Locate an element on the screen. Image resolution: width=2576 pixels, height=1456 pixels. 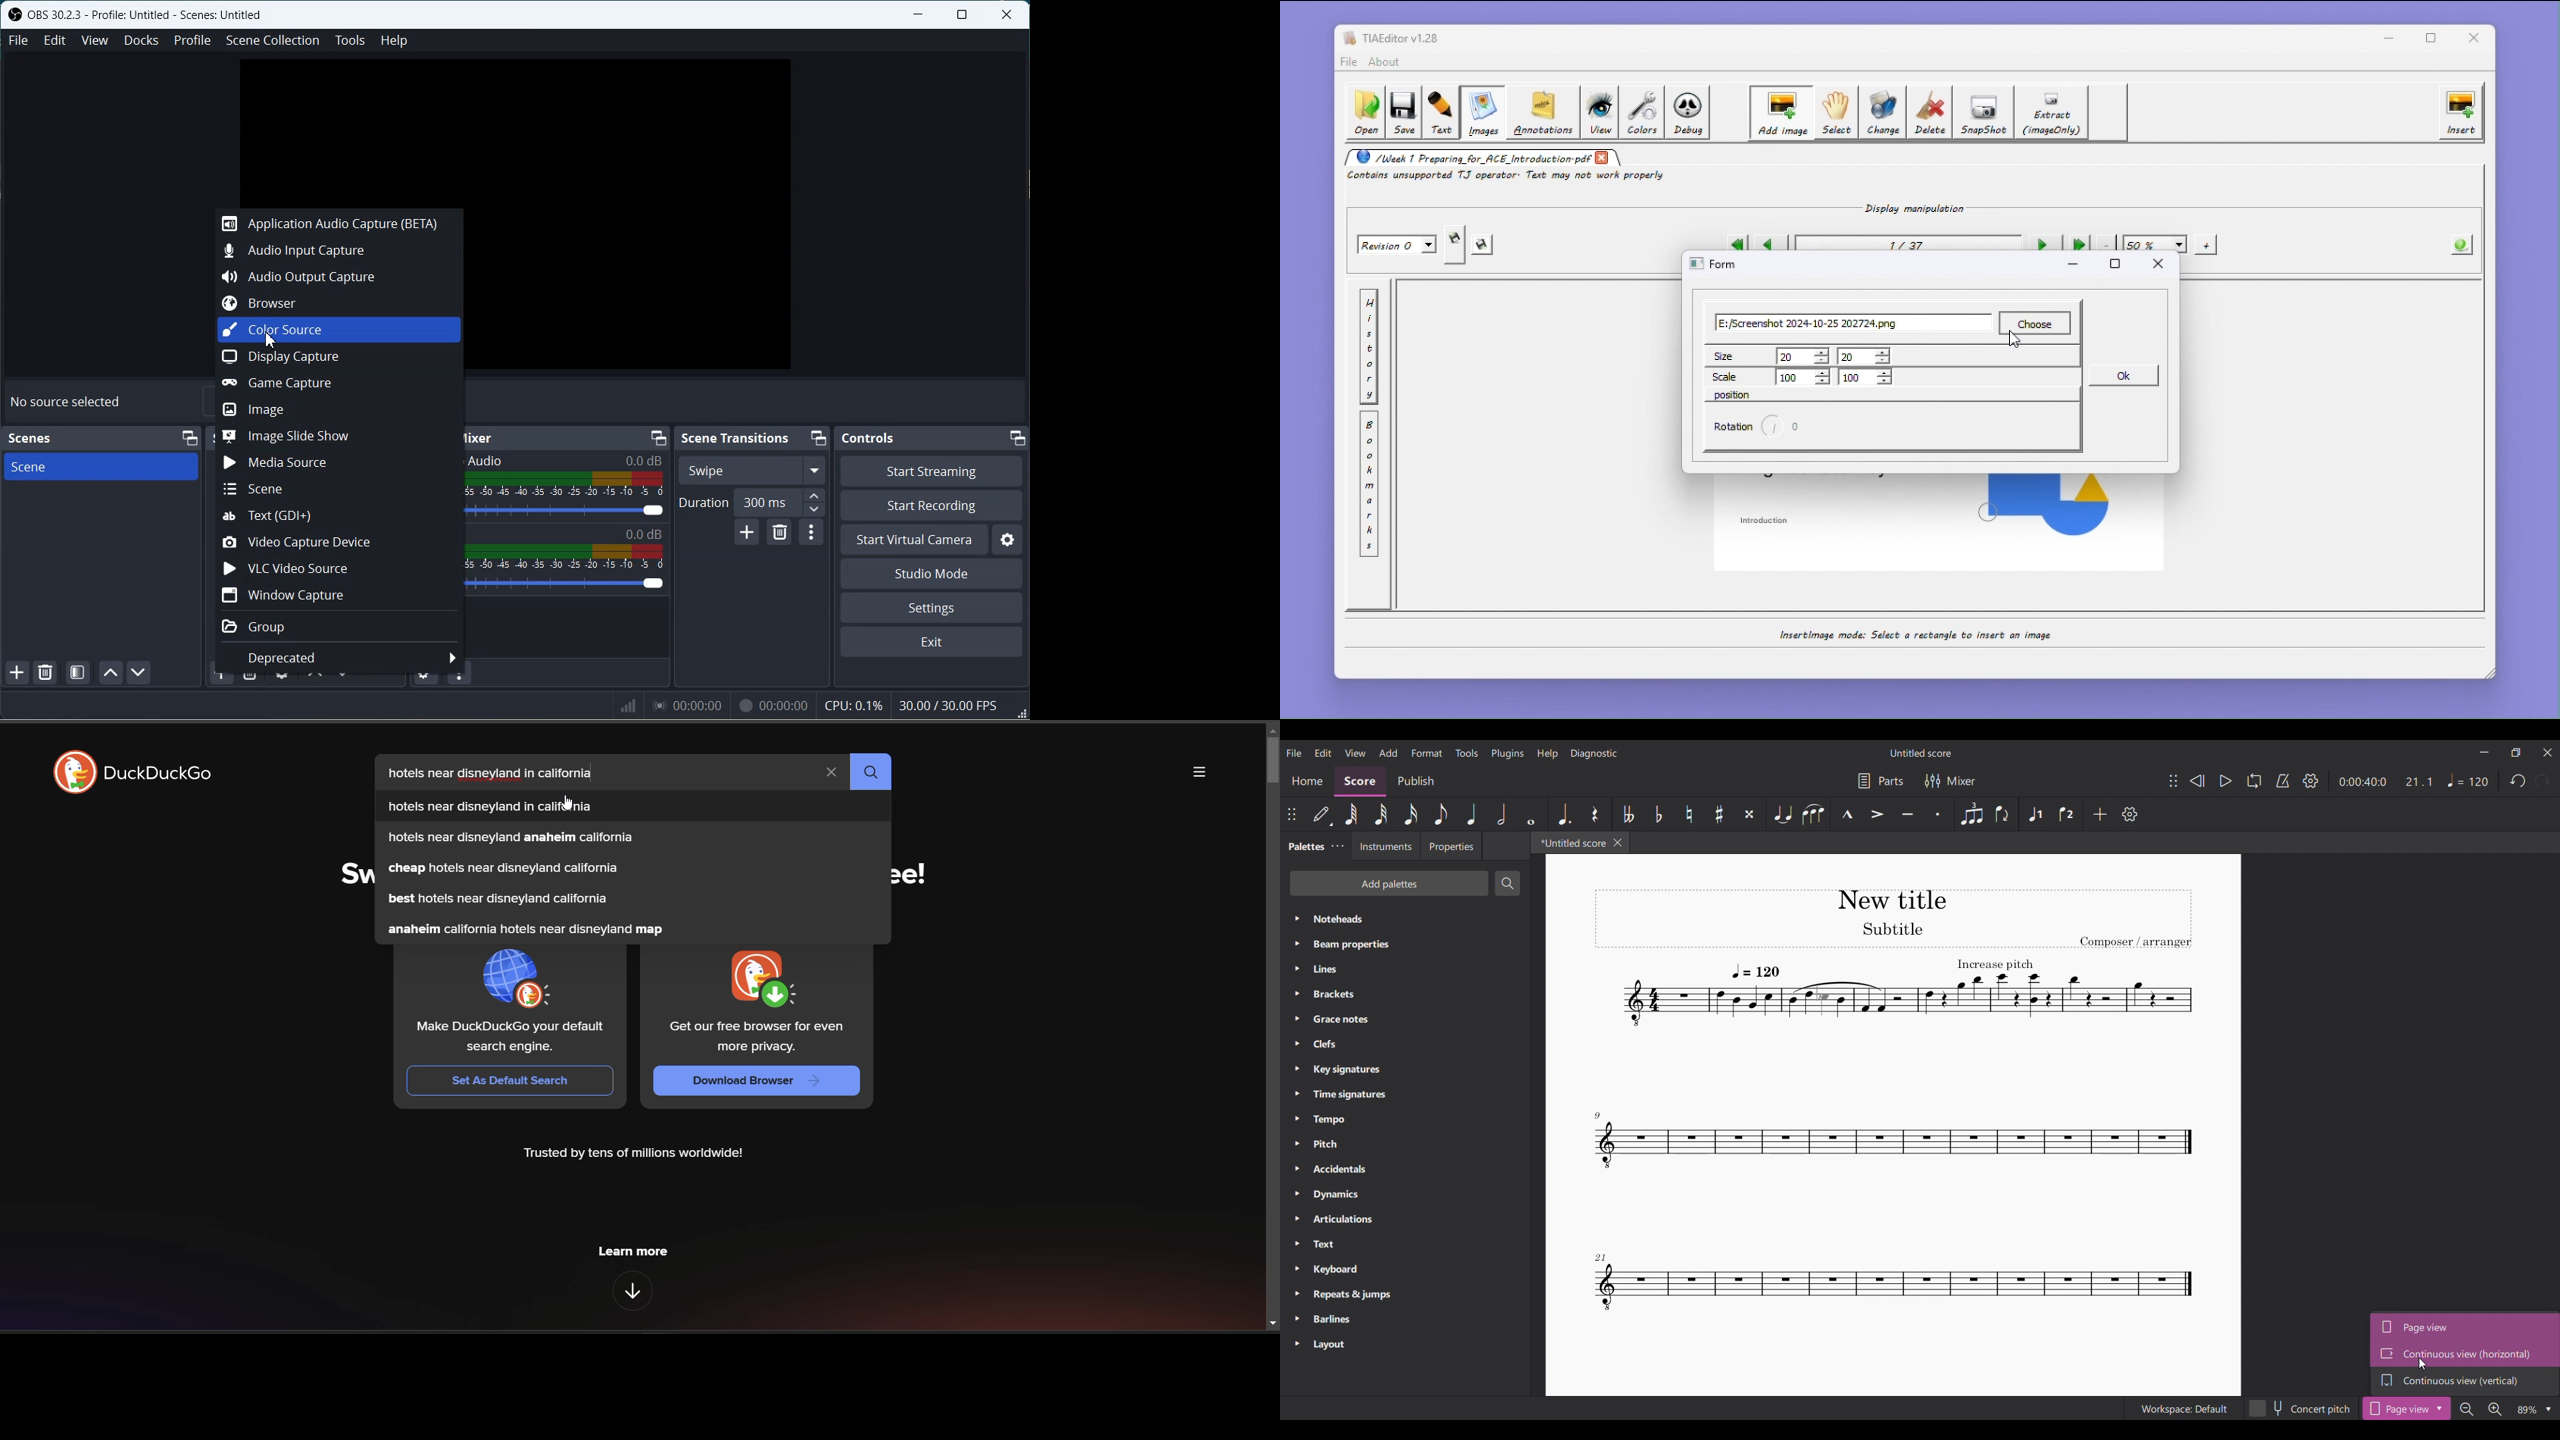
Layout is located at coordinates (1405, 1345).